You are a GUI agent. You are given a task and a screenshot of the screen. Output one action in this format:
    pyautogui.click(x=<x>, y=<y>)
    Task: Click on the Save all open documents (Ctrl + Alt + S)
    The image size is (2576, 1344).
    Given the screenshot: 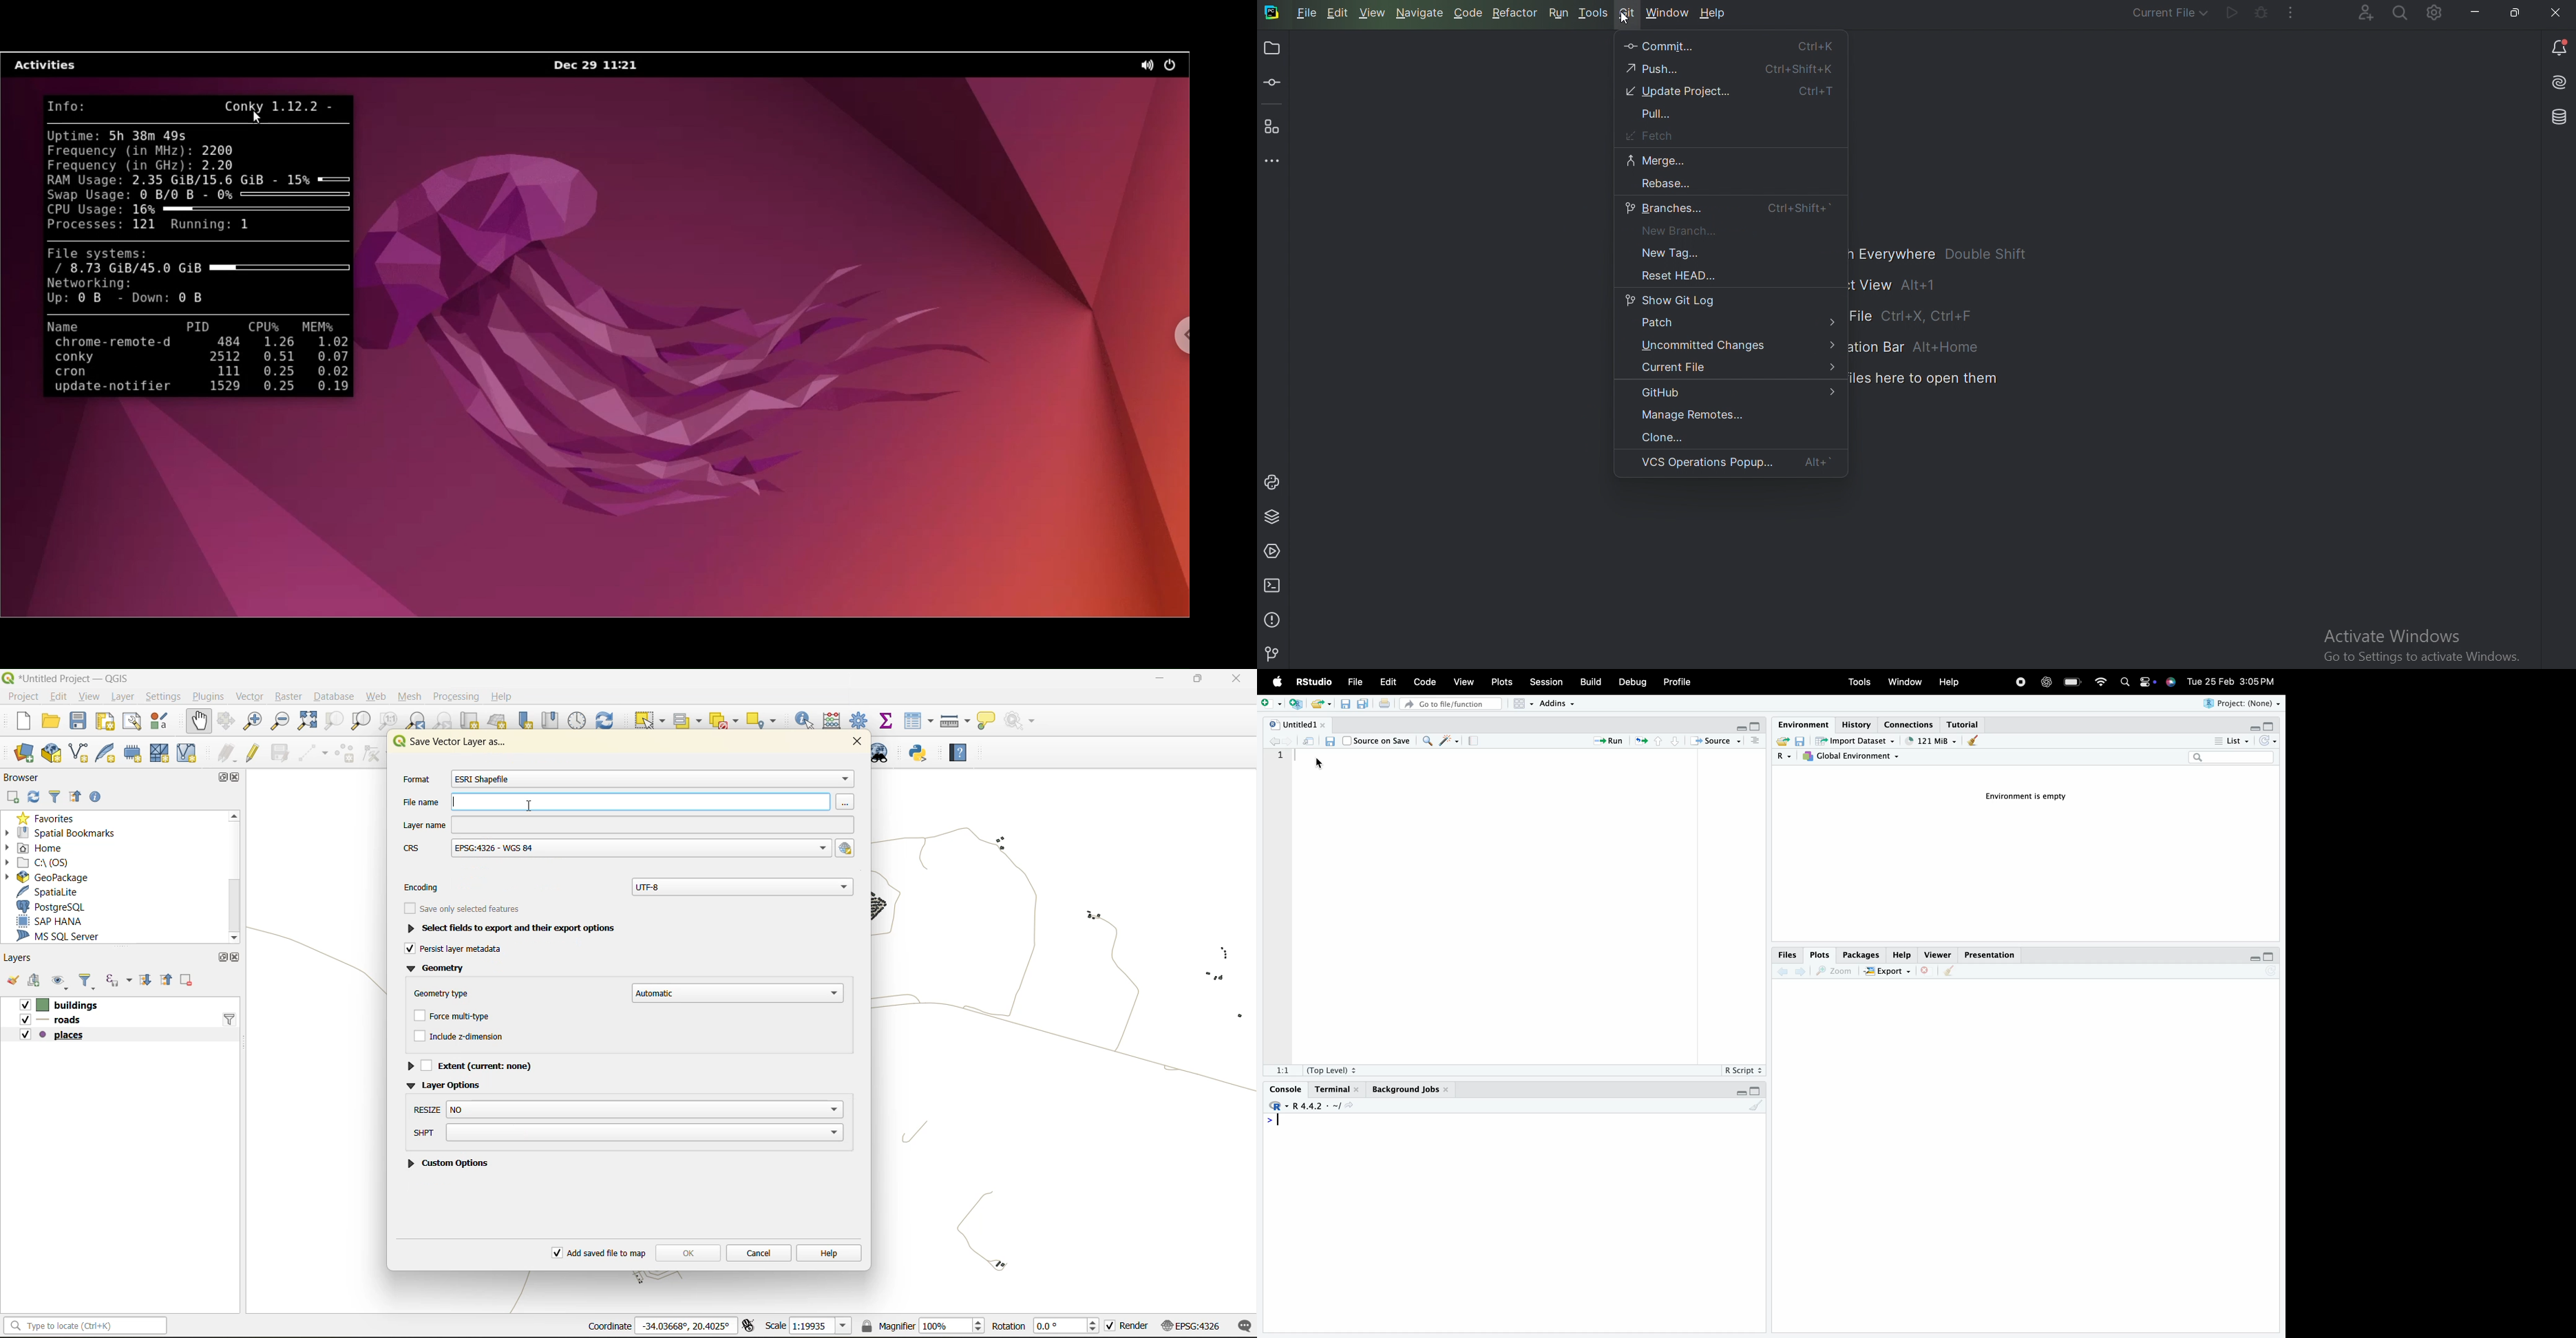 What is the action you would take?
    pyautogui.click(x=1364, y=704)
    